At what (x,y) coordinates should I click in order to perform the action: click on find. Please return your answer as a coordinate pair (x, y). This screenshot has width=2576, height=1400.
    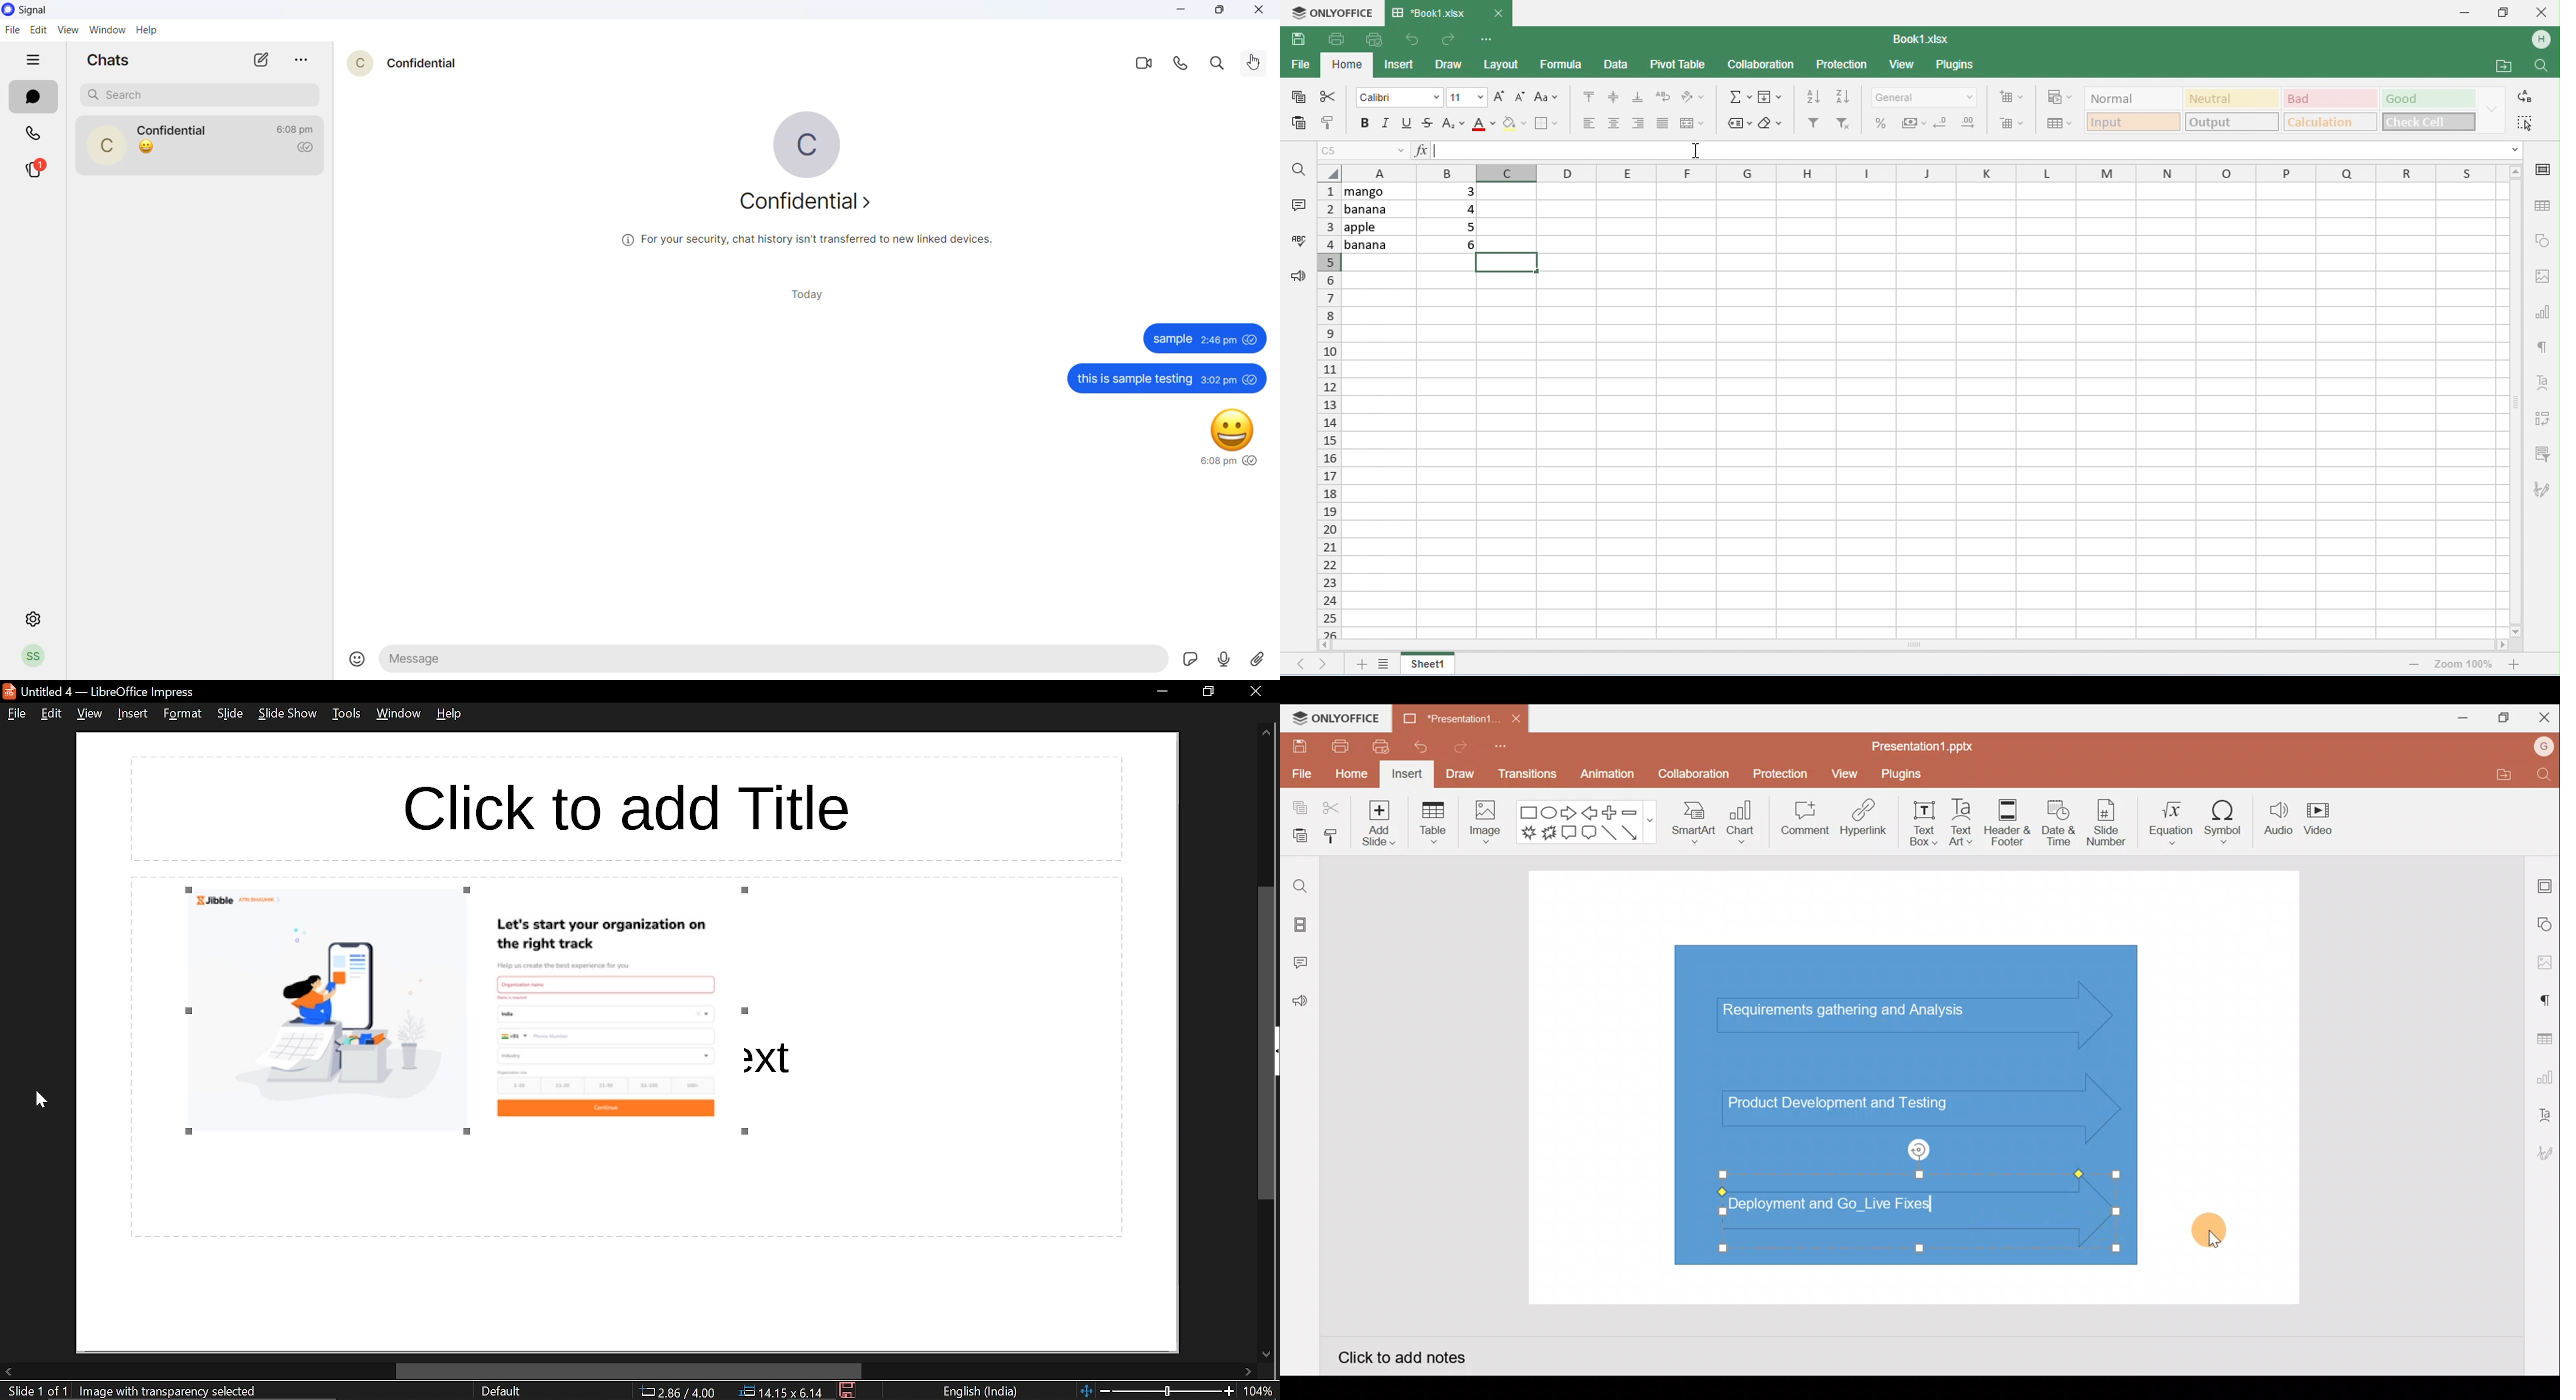
    Looking at the image, I should click on (1298, 169).